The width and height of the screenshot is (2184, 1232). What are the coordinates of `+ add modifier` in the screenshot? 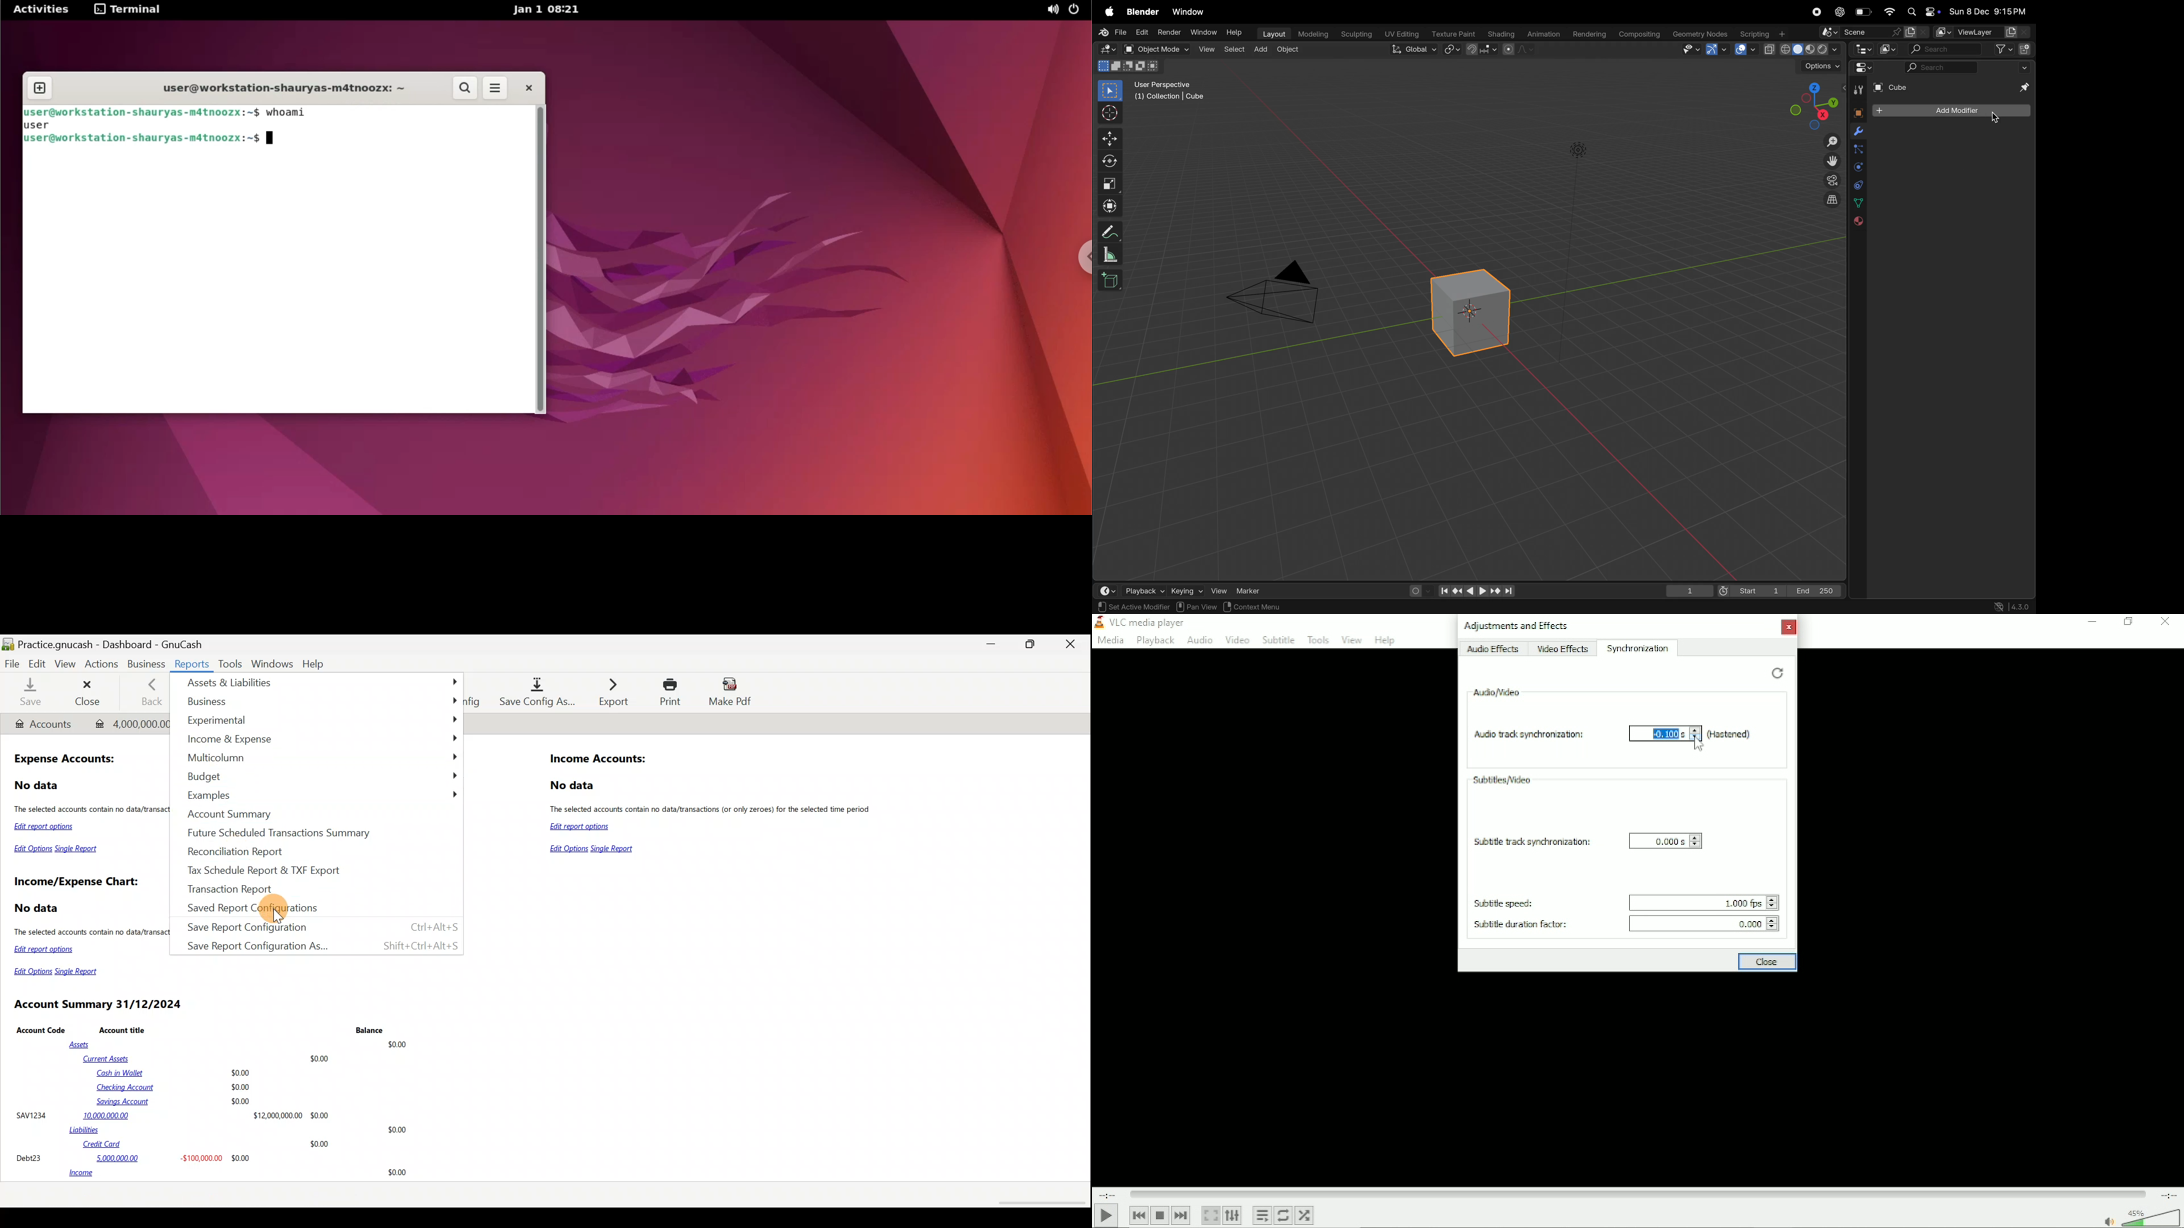 It's located at (1951, 111).